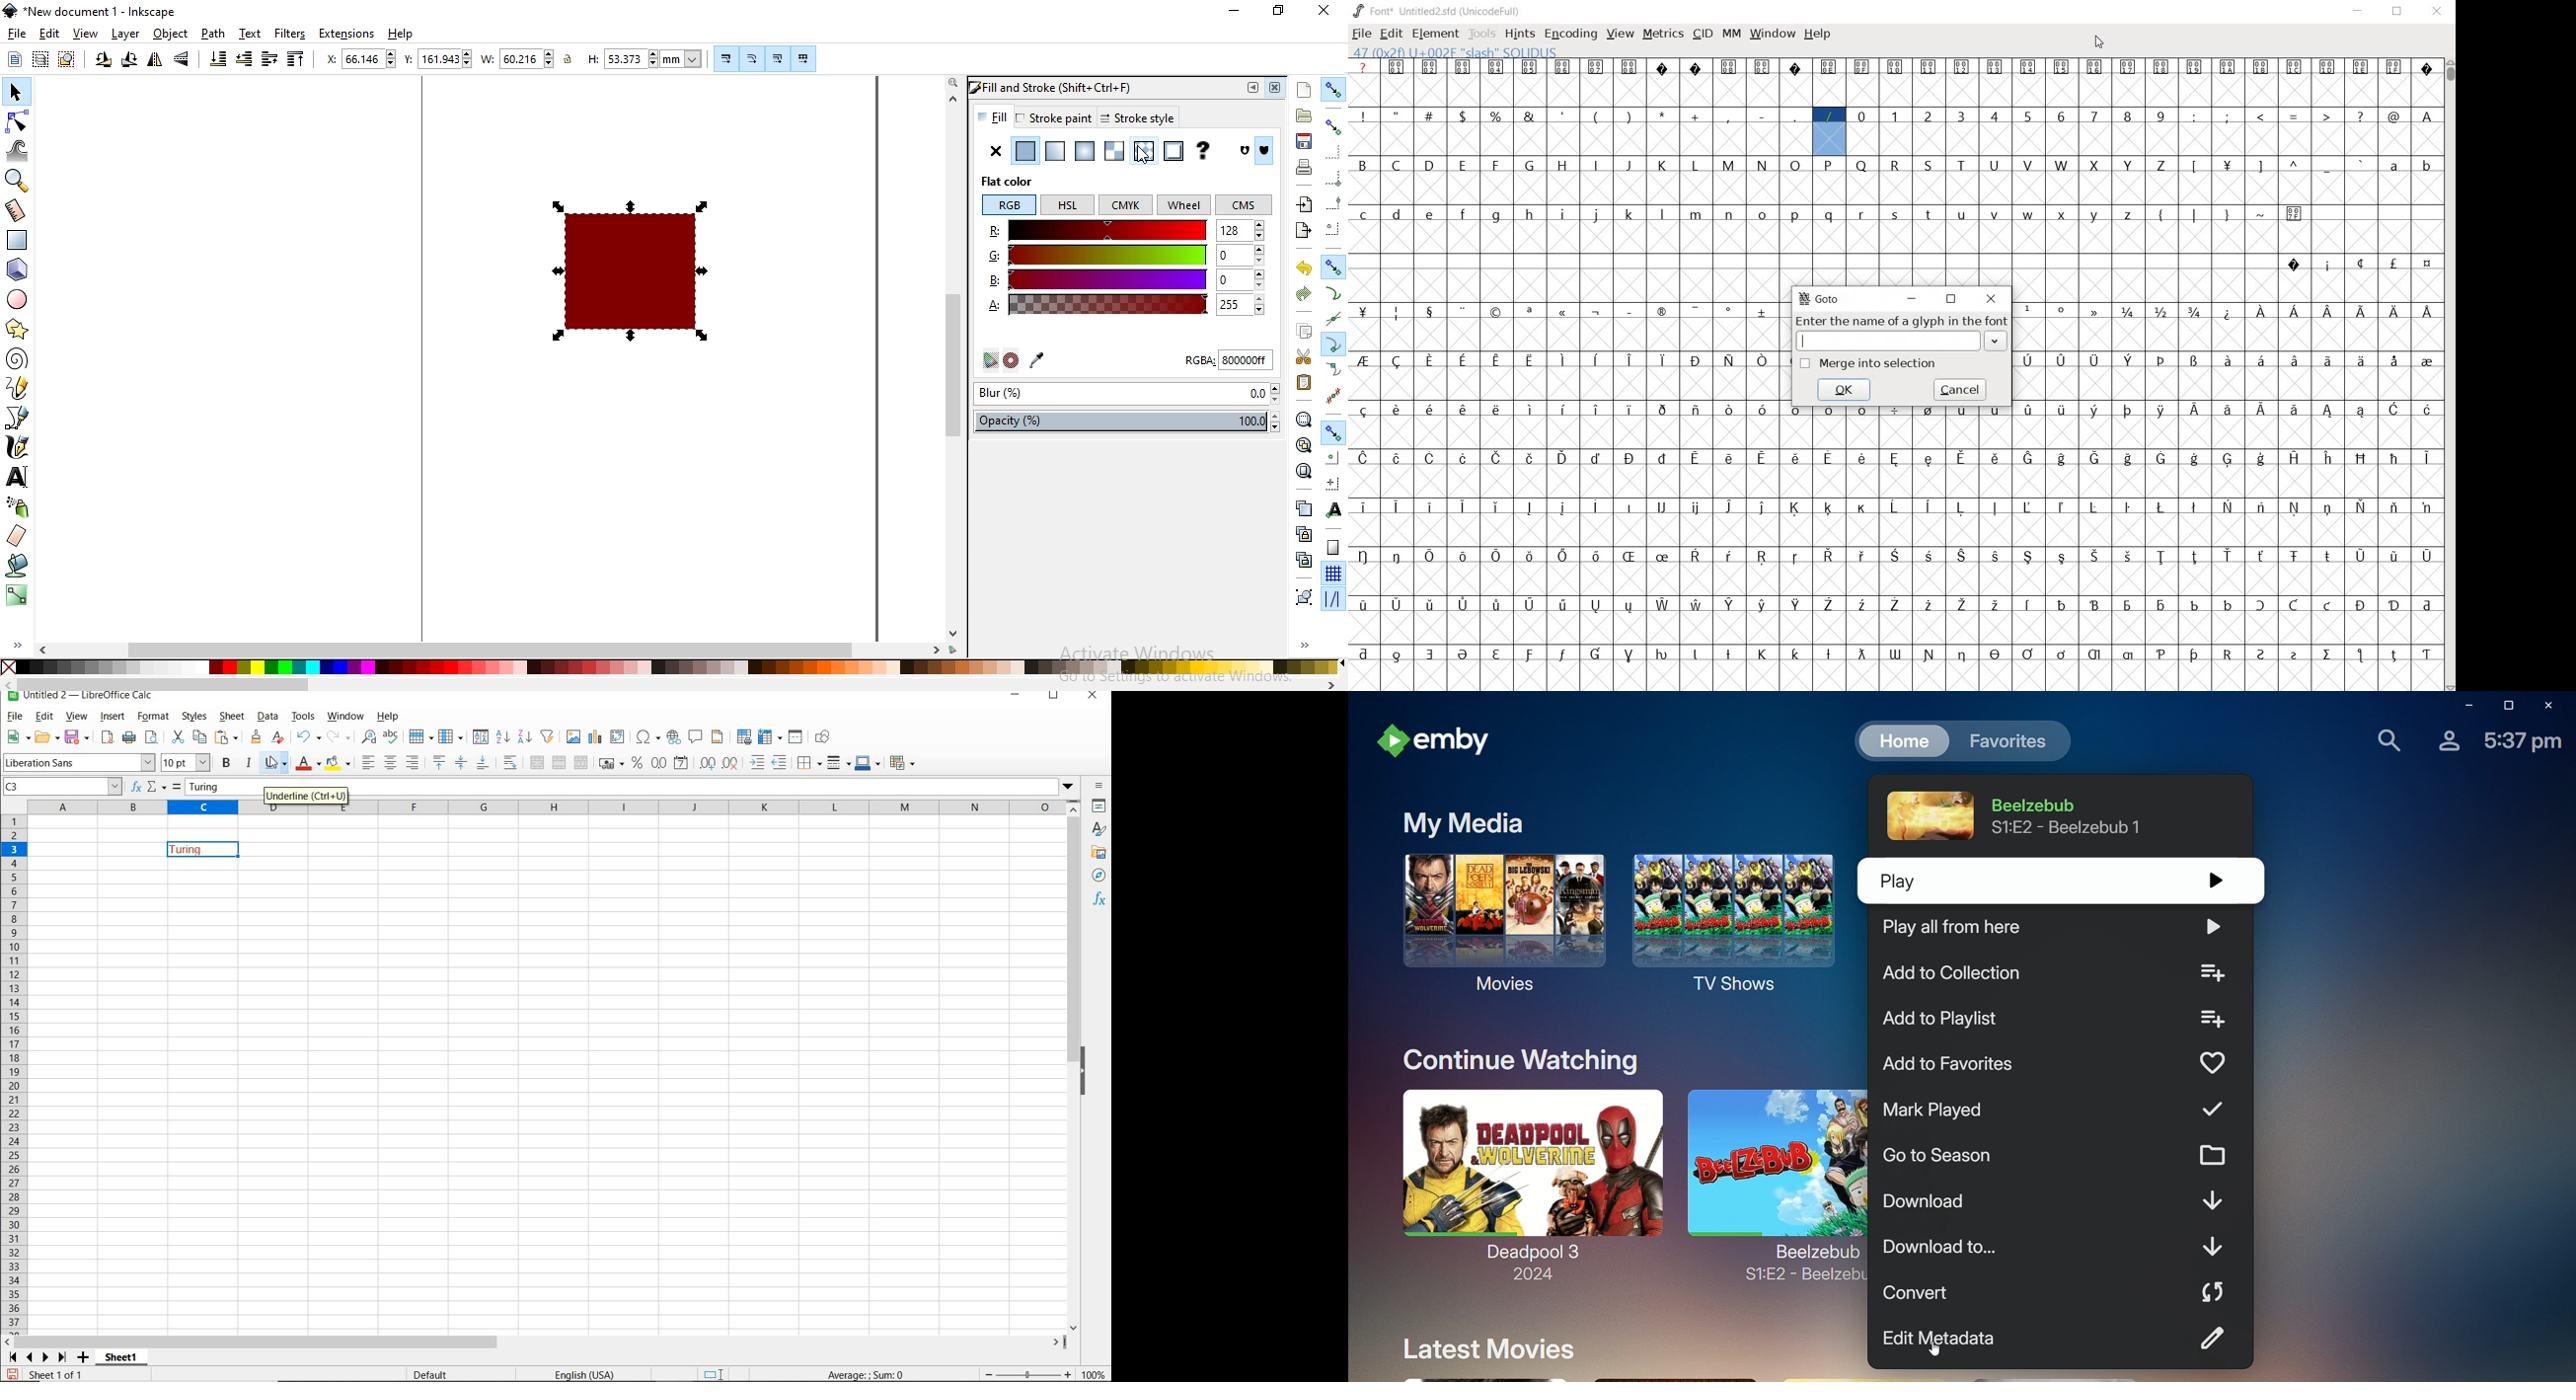 The height and width of the screenshot is (1400, 2576). I want to click on SELECT FUNCTION, so click(157, 787).